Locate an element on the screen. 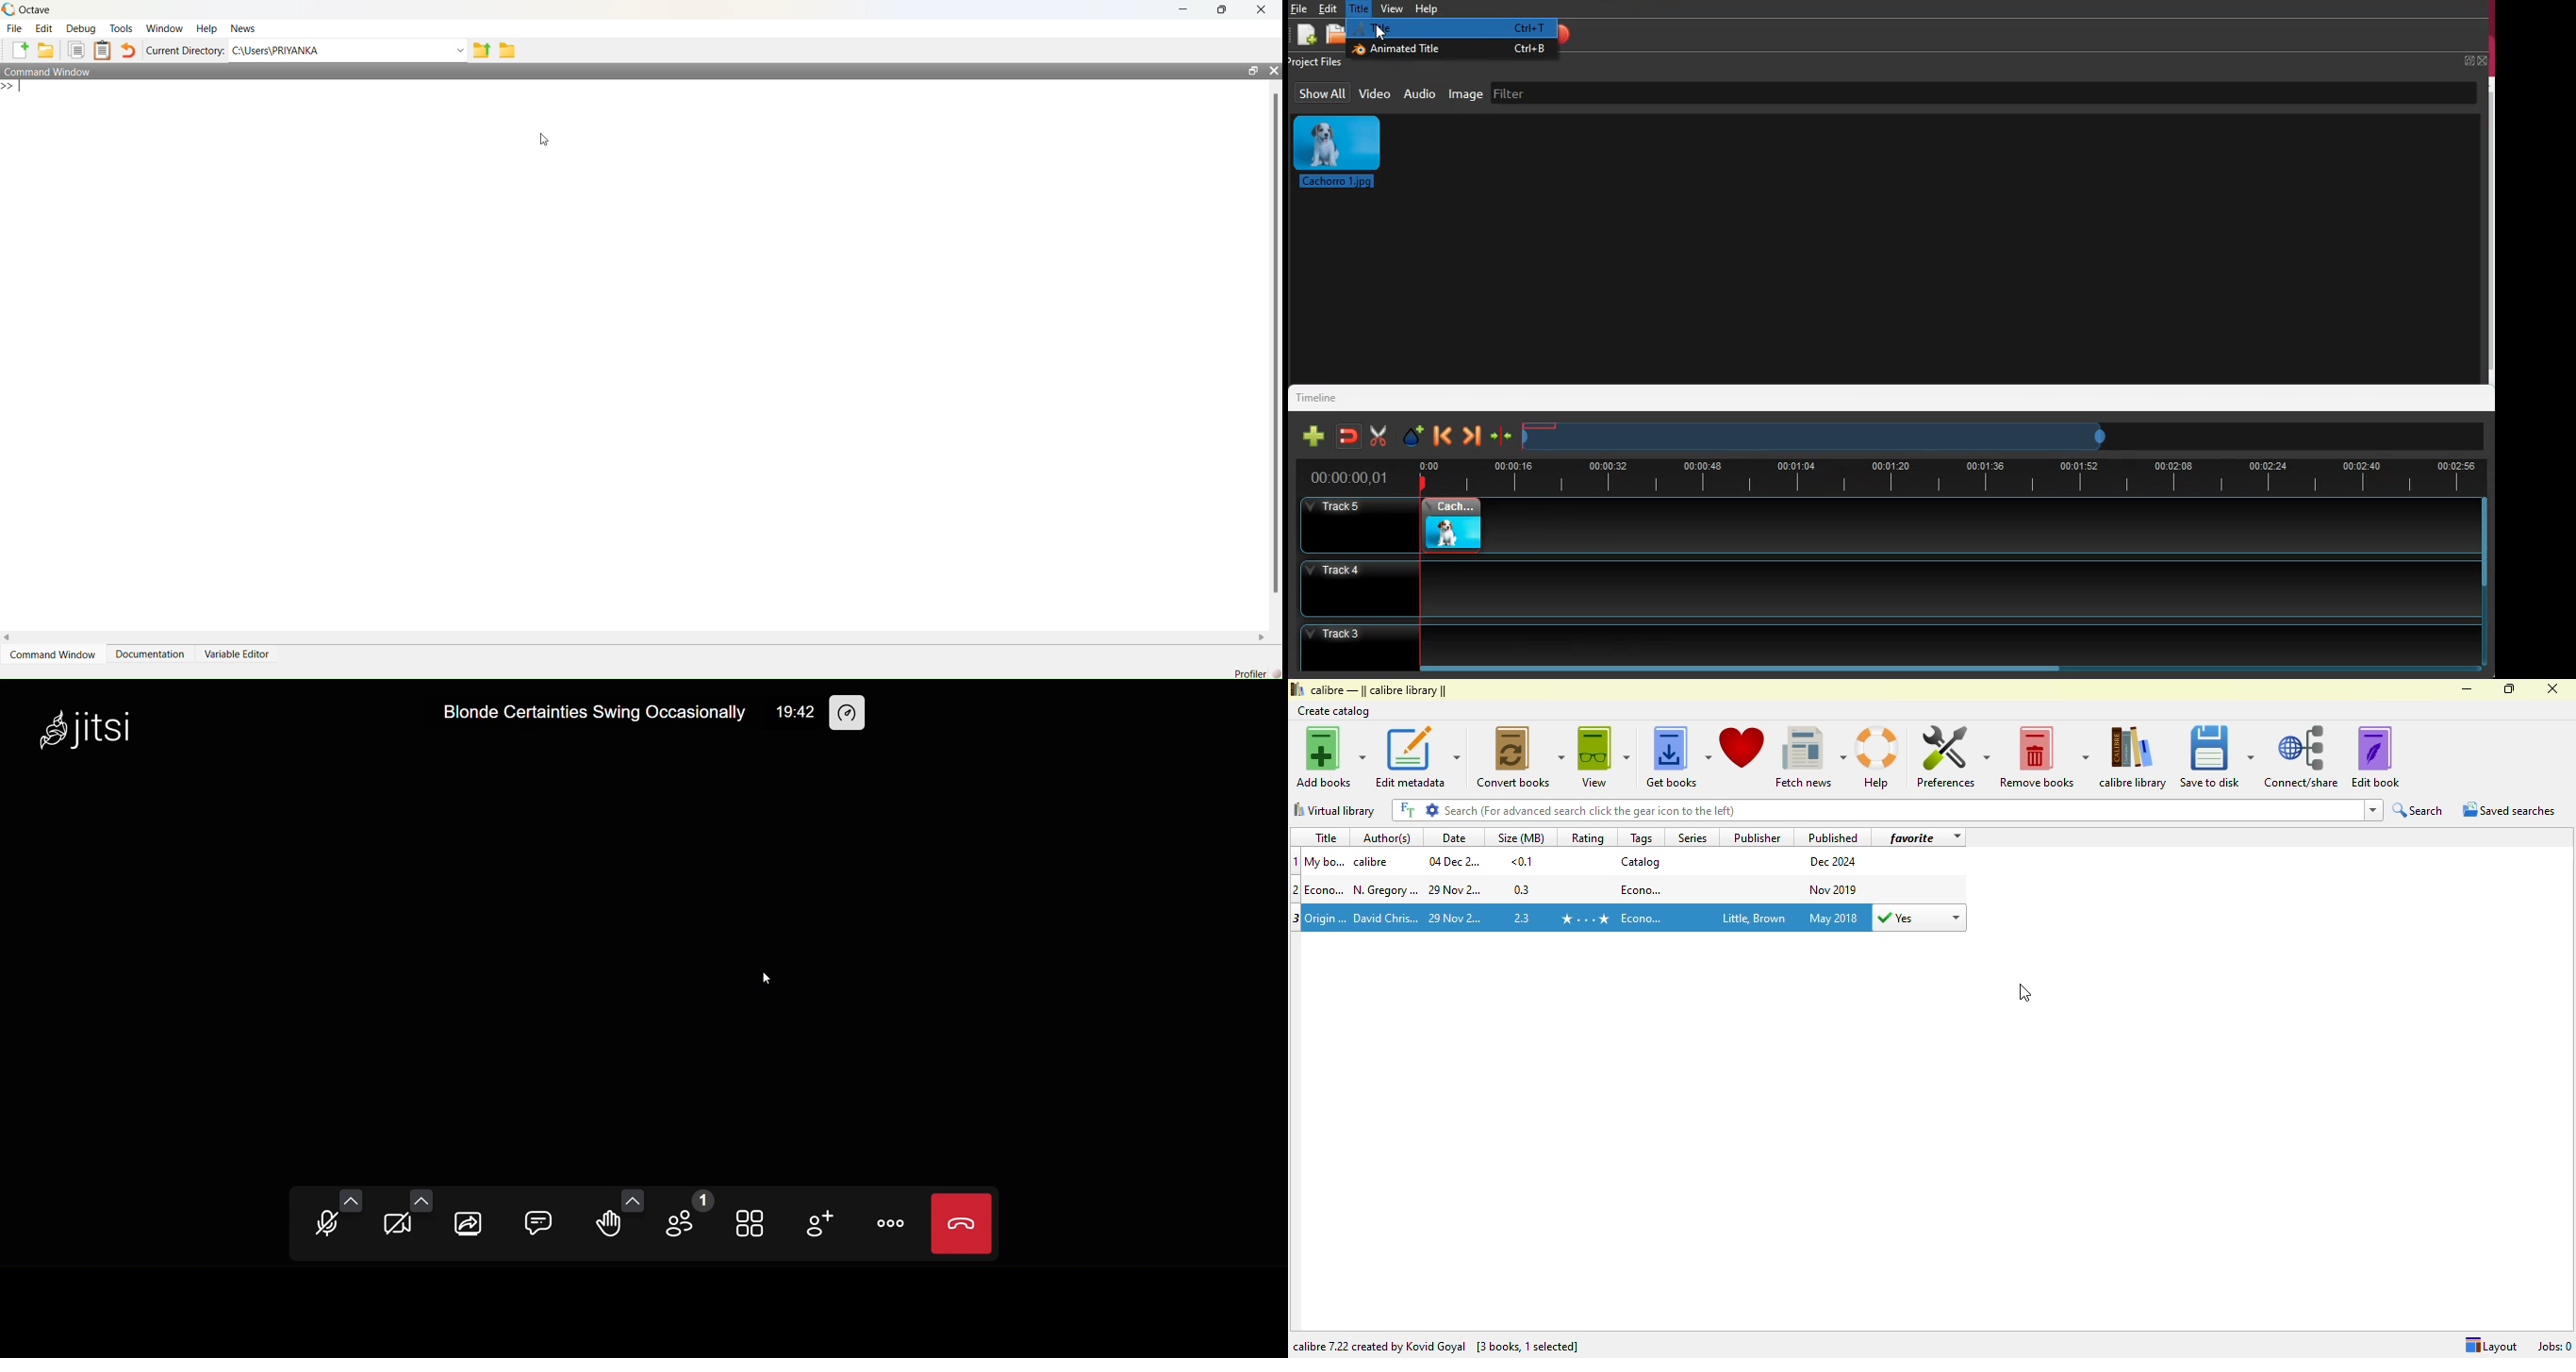 The width and height of the screenshot is (2576, 1372). date is located at coordinates (1454, 837).